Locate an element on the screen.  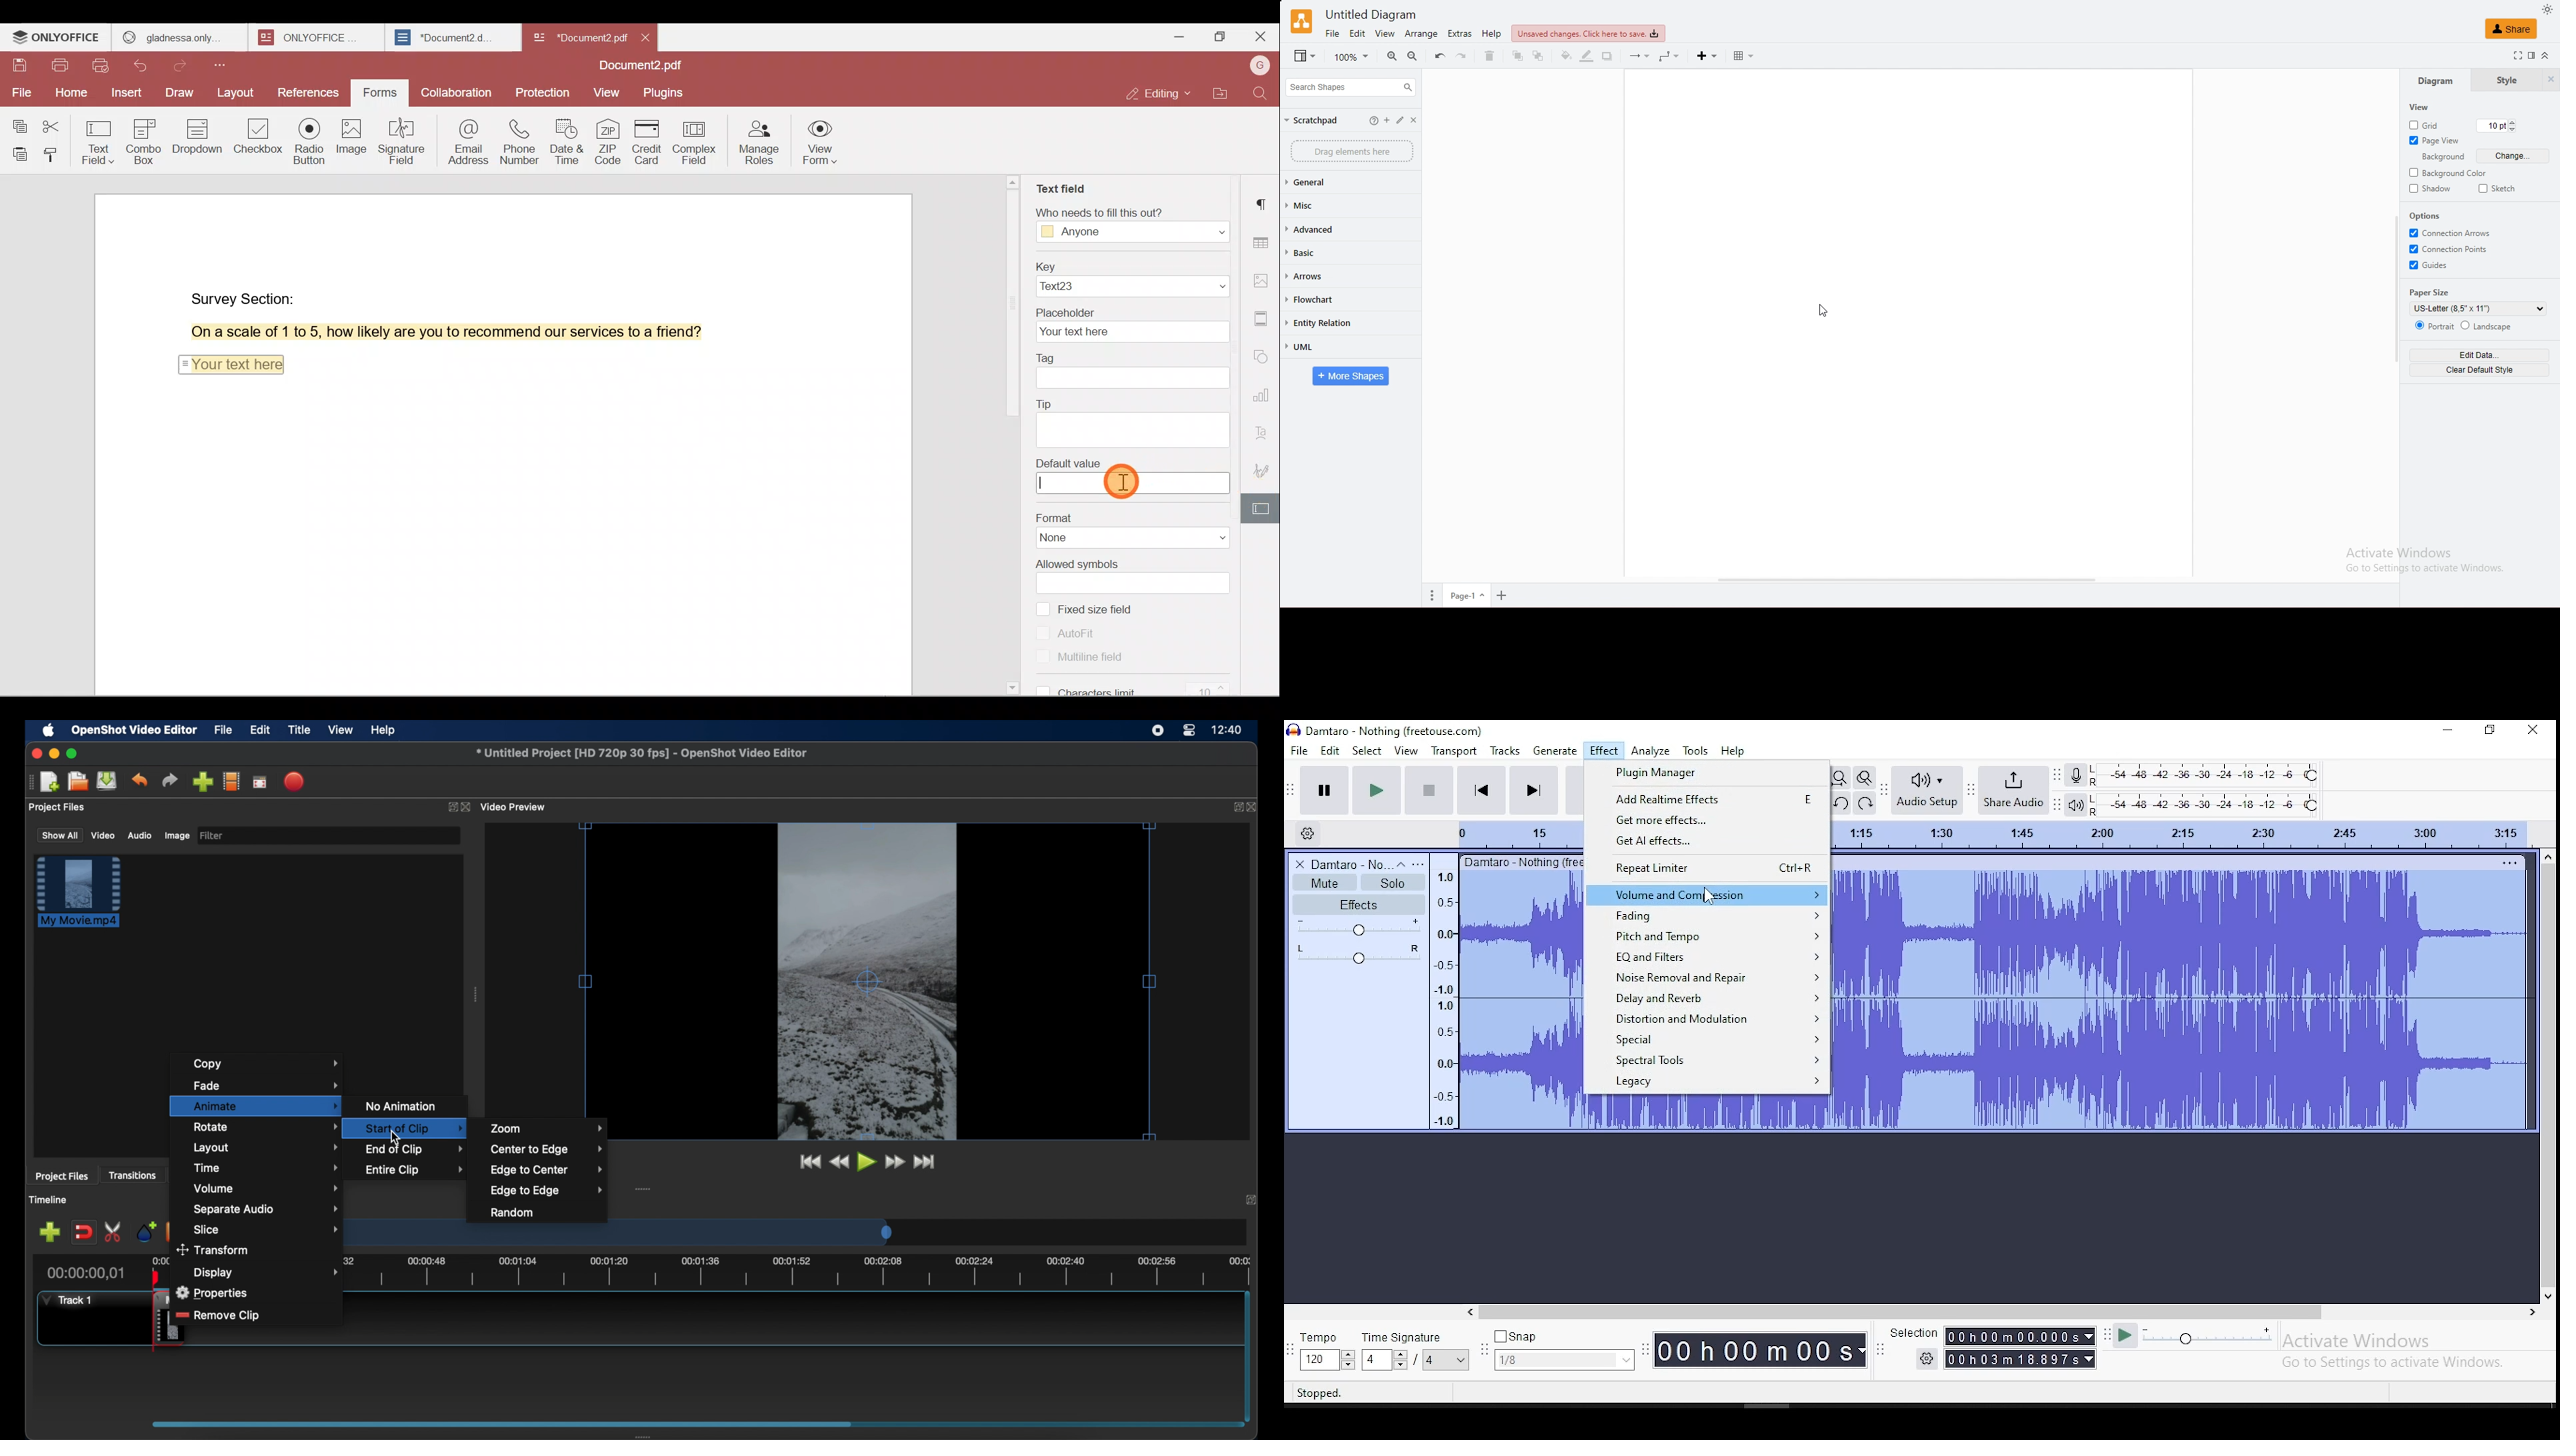
background is located at coordinates (2442, 157).